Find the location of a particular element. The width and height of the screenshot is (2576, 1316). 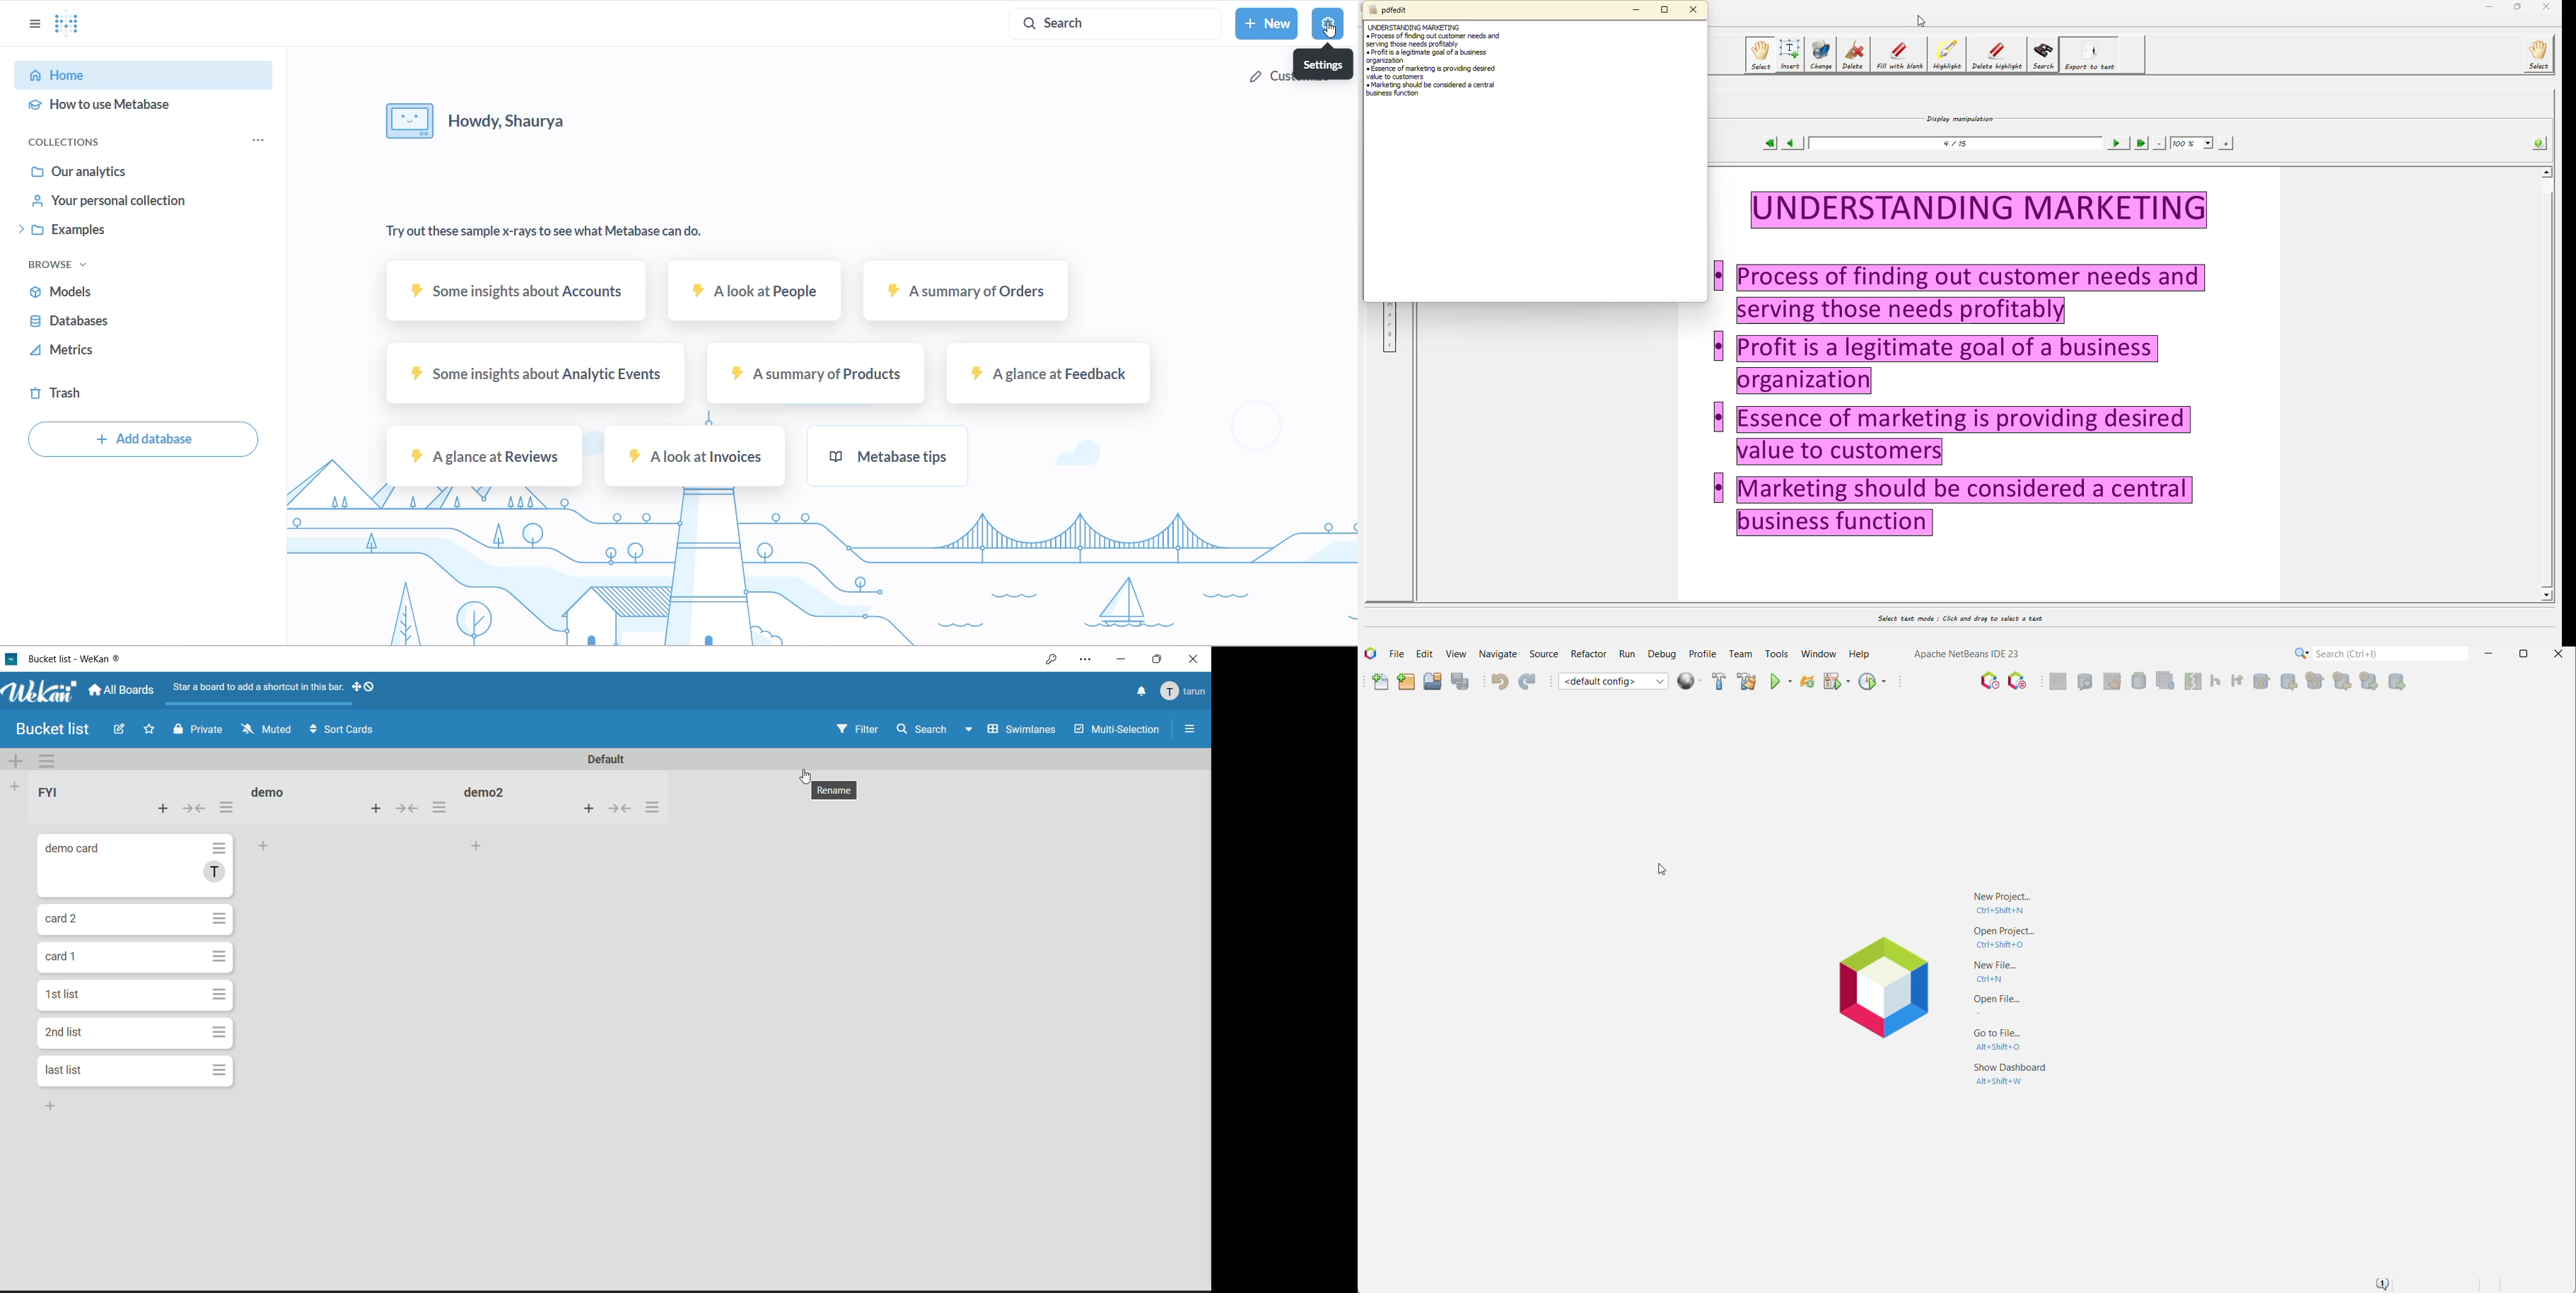

close is located at coordinates (1195, 658).